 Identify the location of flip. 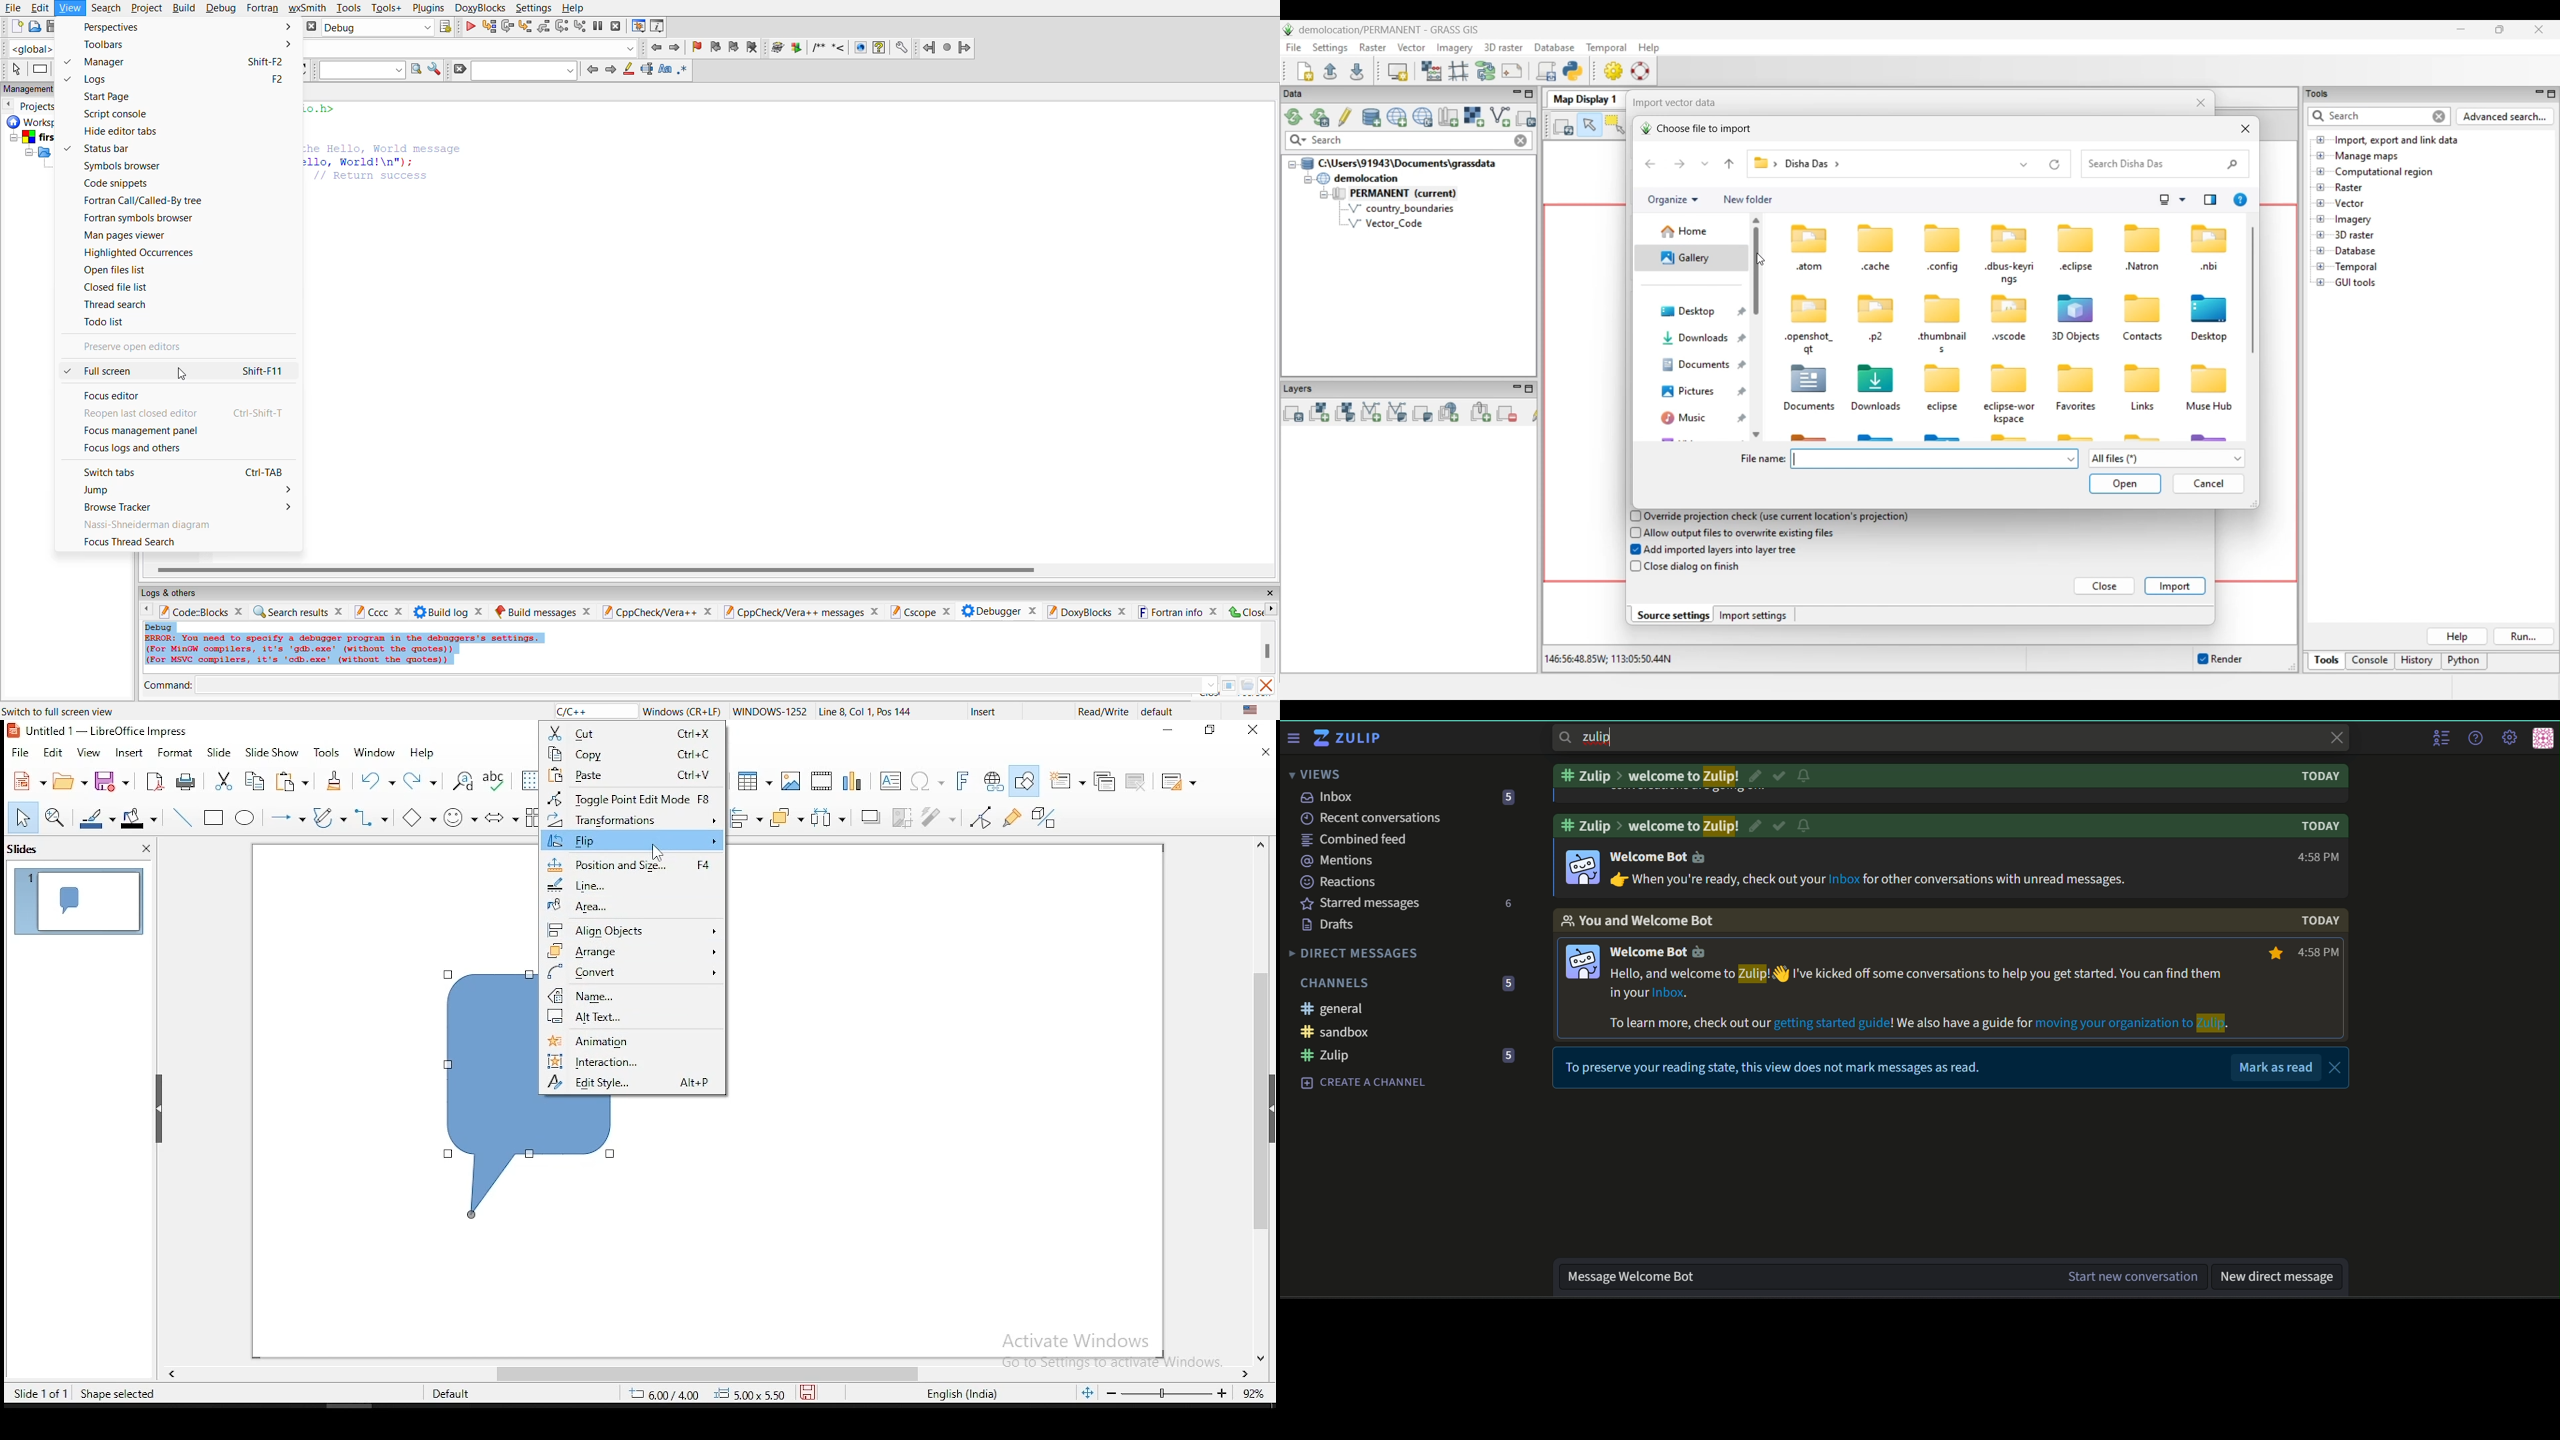
(633, 841).